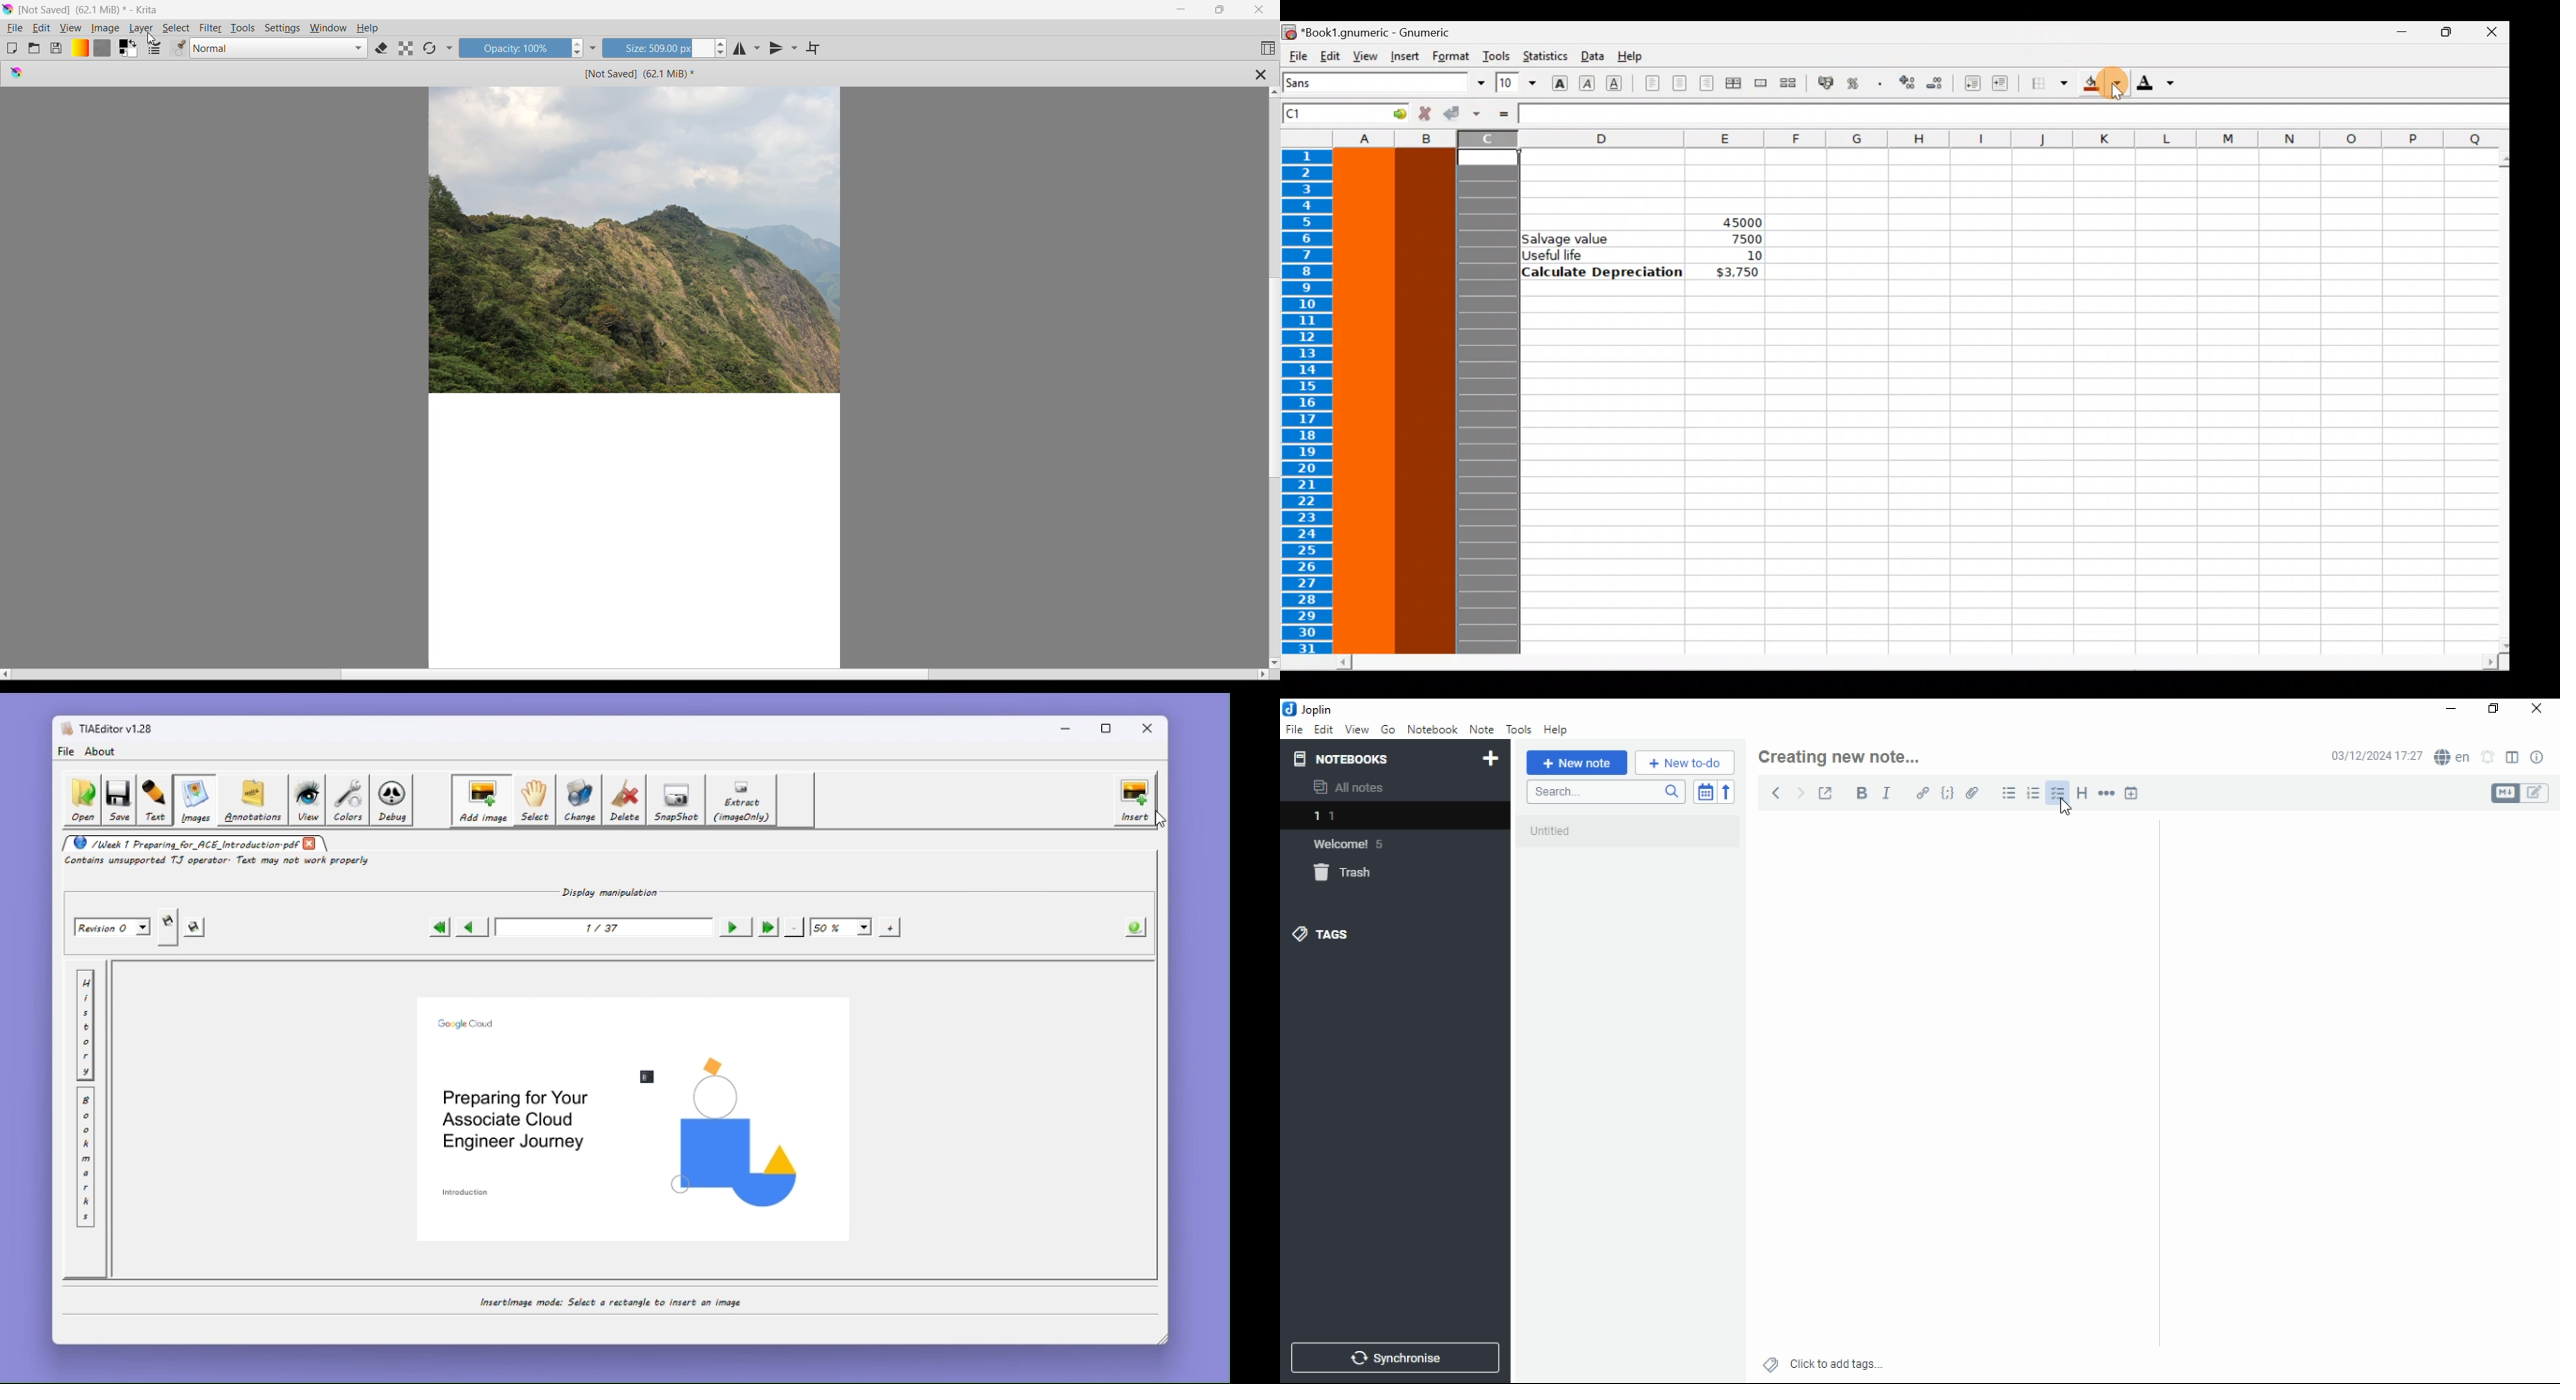 This screenshot has height=1400, width=2576. I want to click on help, so click(1556, 730).